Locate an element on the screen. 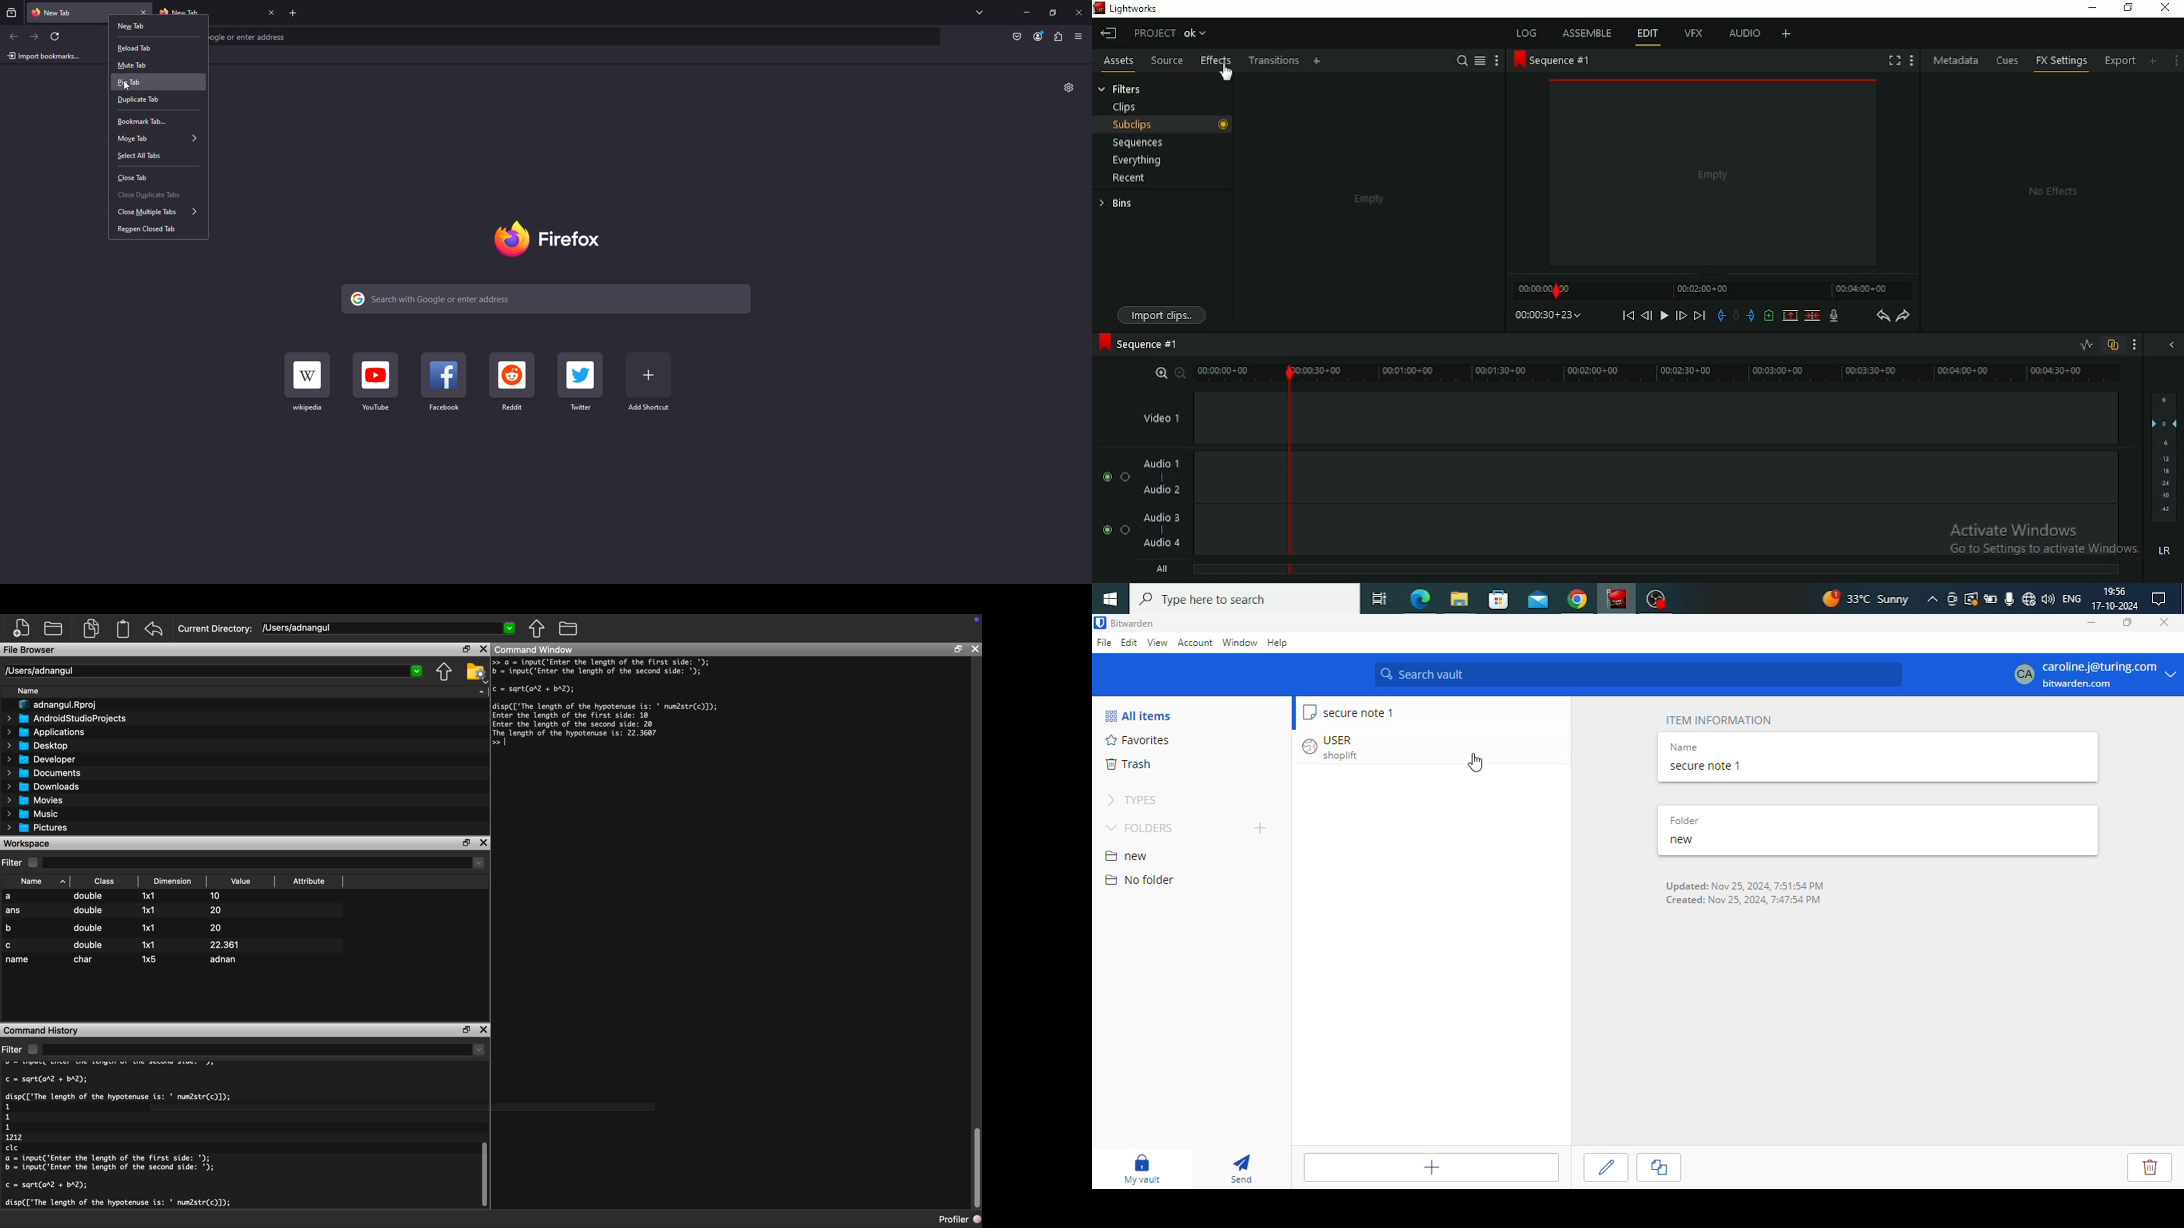 This screenshot has height=1232, width=2184. Zoom In  is located at coordinates (1162, 371).